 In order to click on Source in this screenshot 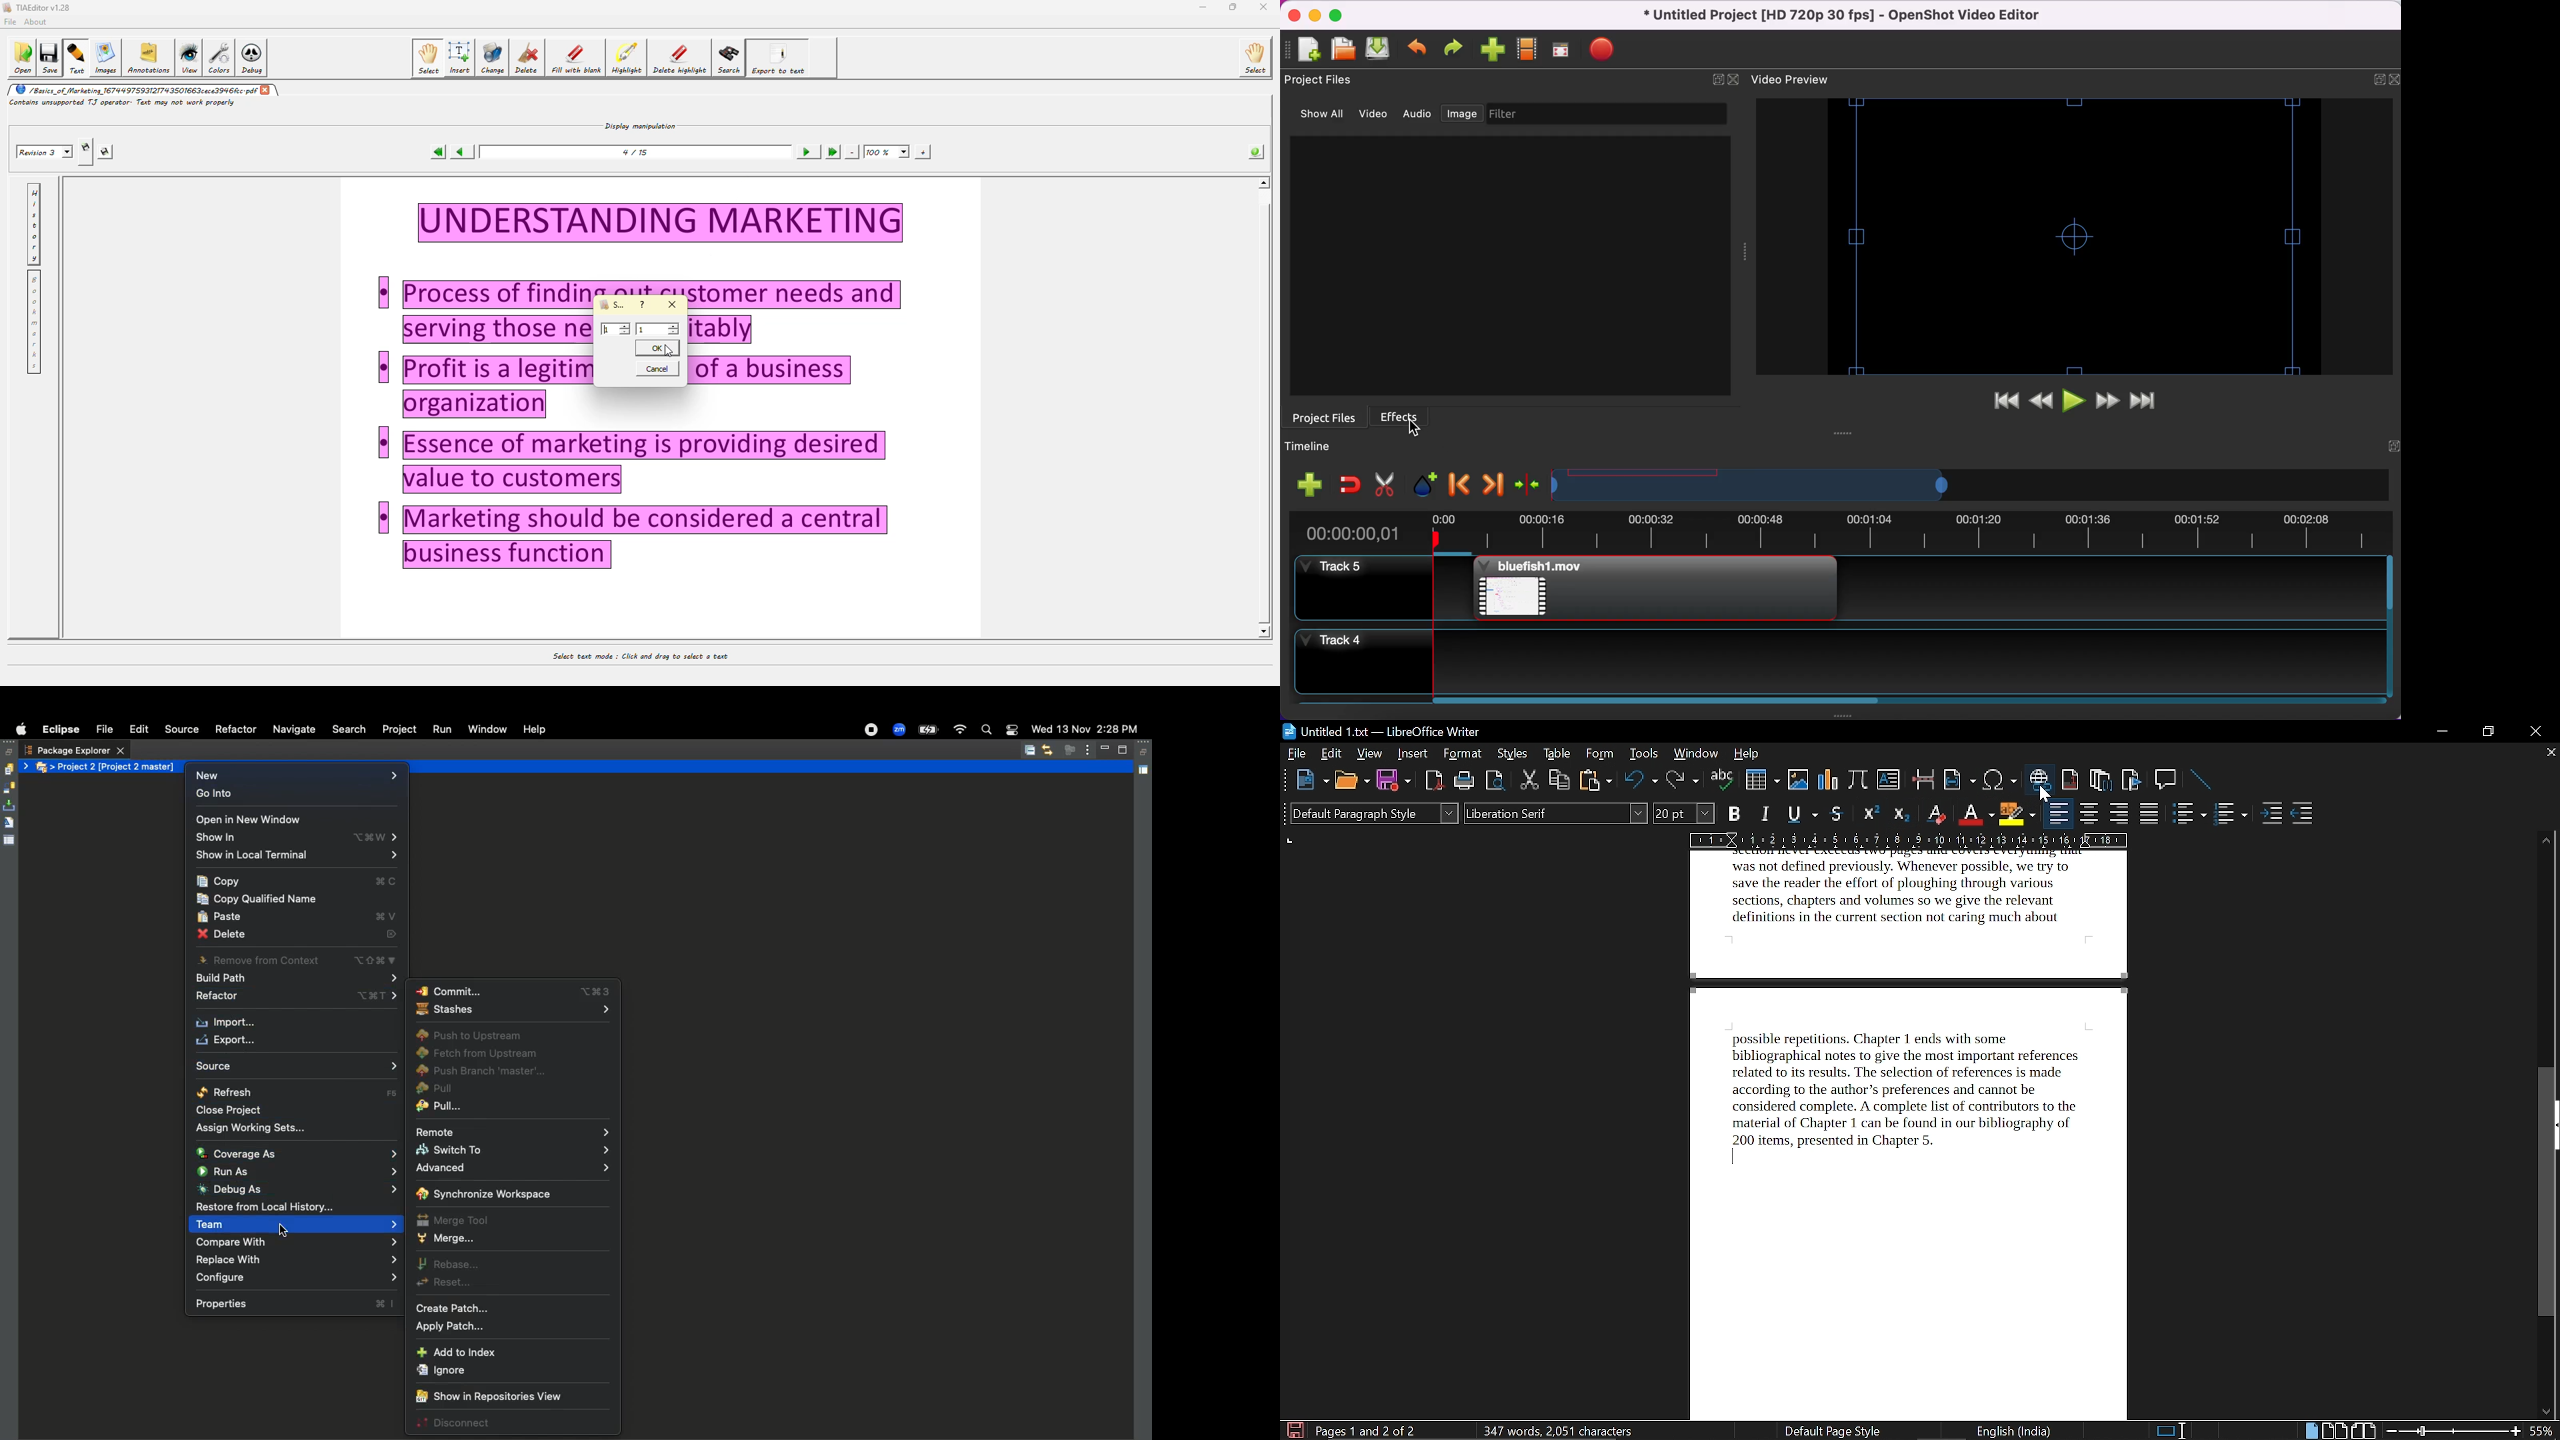, I will do `click(179, 730)`.